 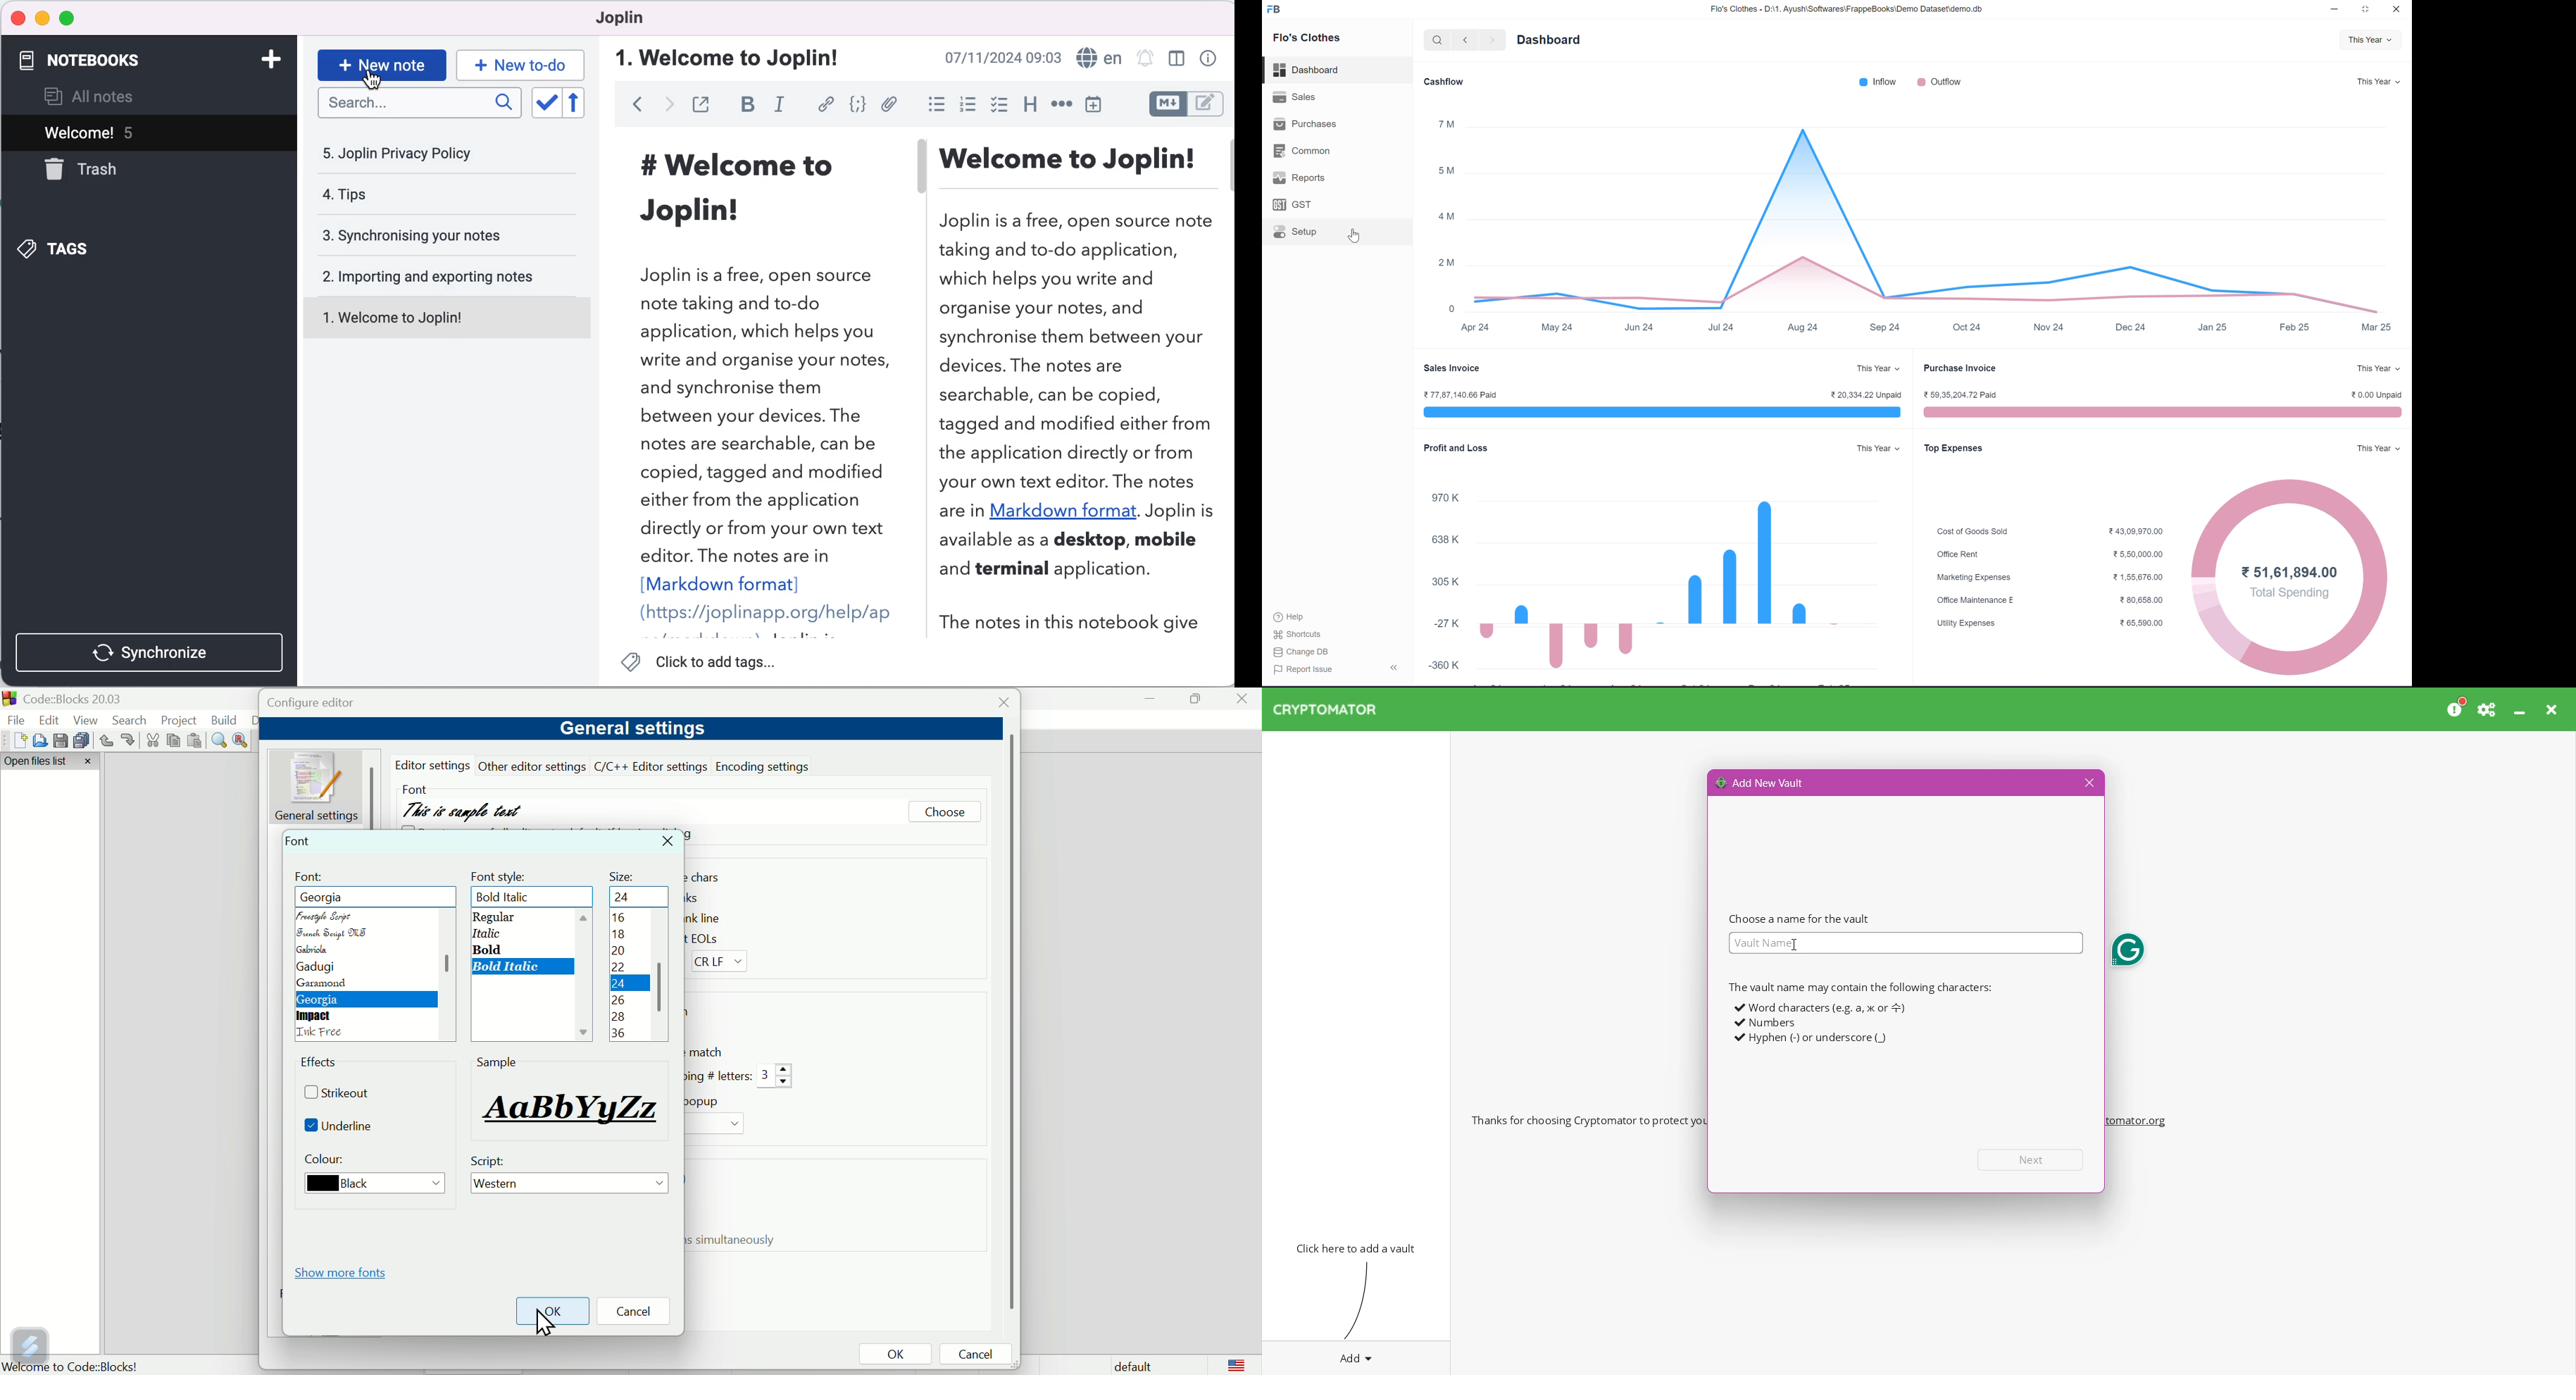 What do you see at coordinates (344, 1127) in the screenshot?
I see `Underline` at bounding box center [344, 1127].